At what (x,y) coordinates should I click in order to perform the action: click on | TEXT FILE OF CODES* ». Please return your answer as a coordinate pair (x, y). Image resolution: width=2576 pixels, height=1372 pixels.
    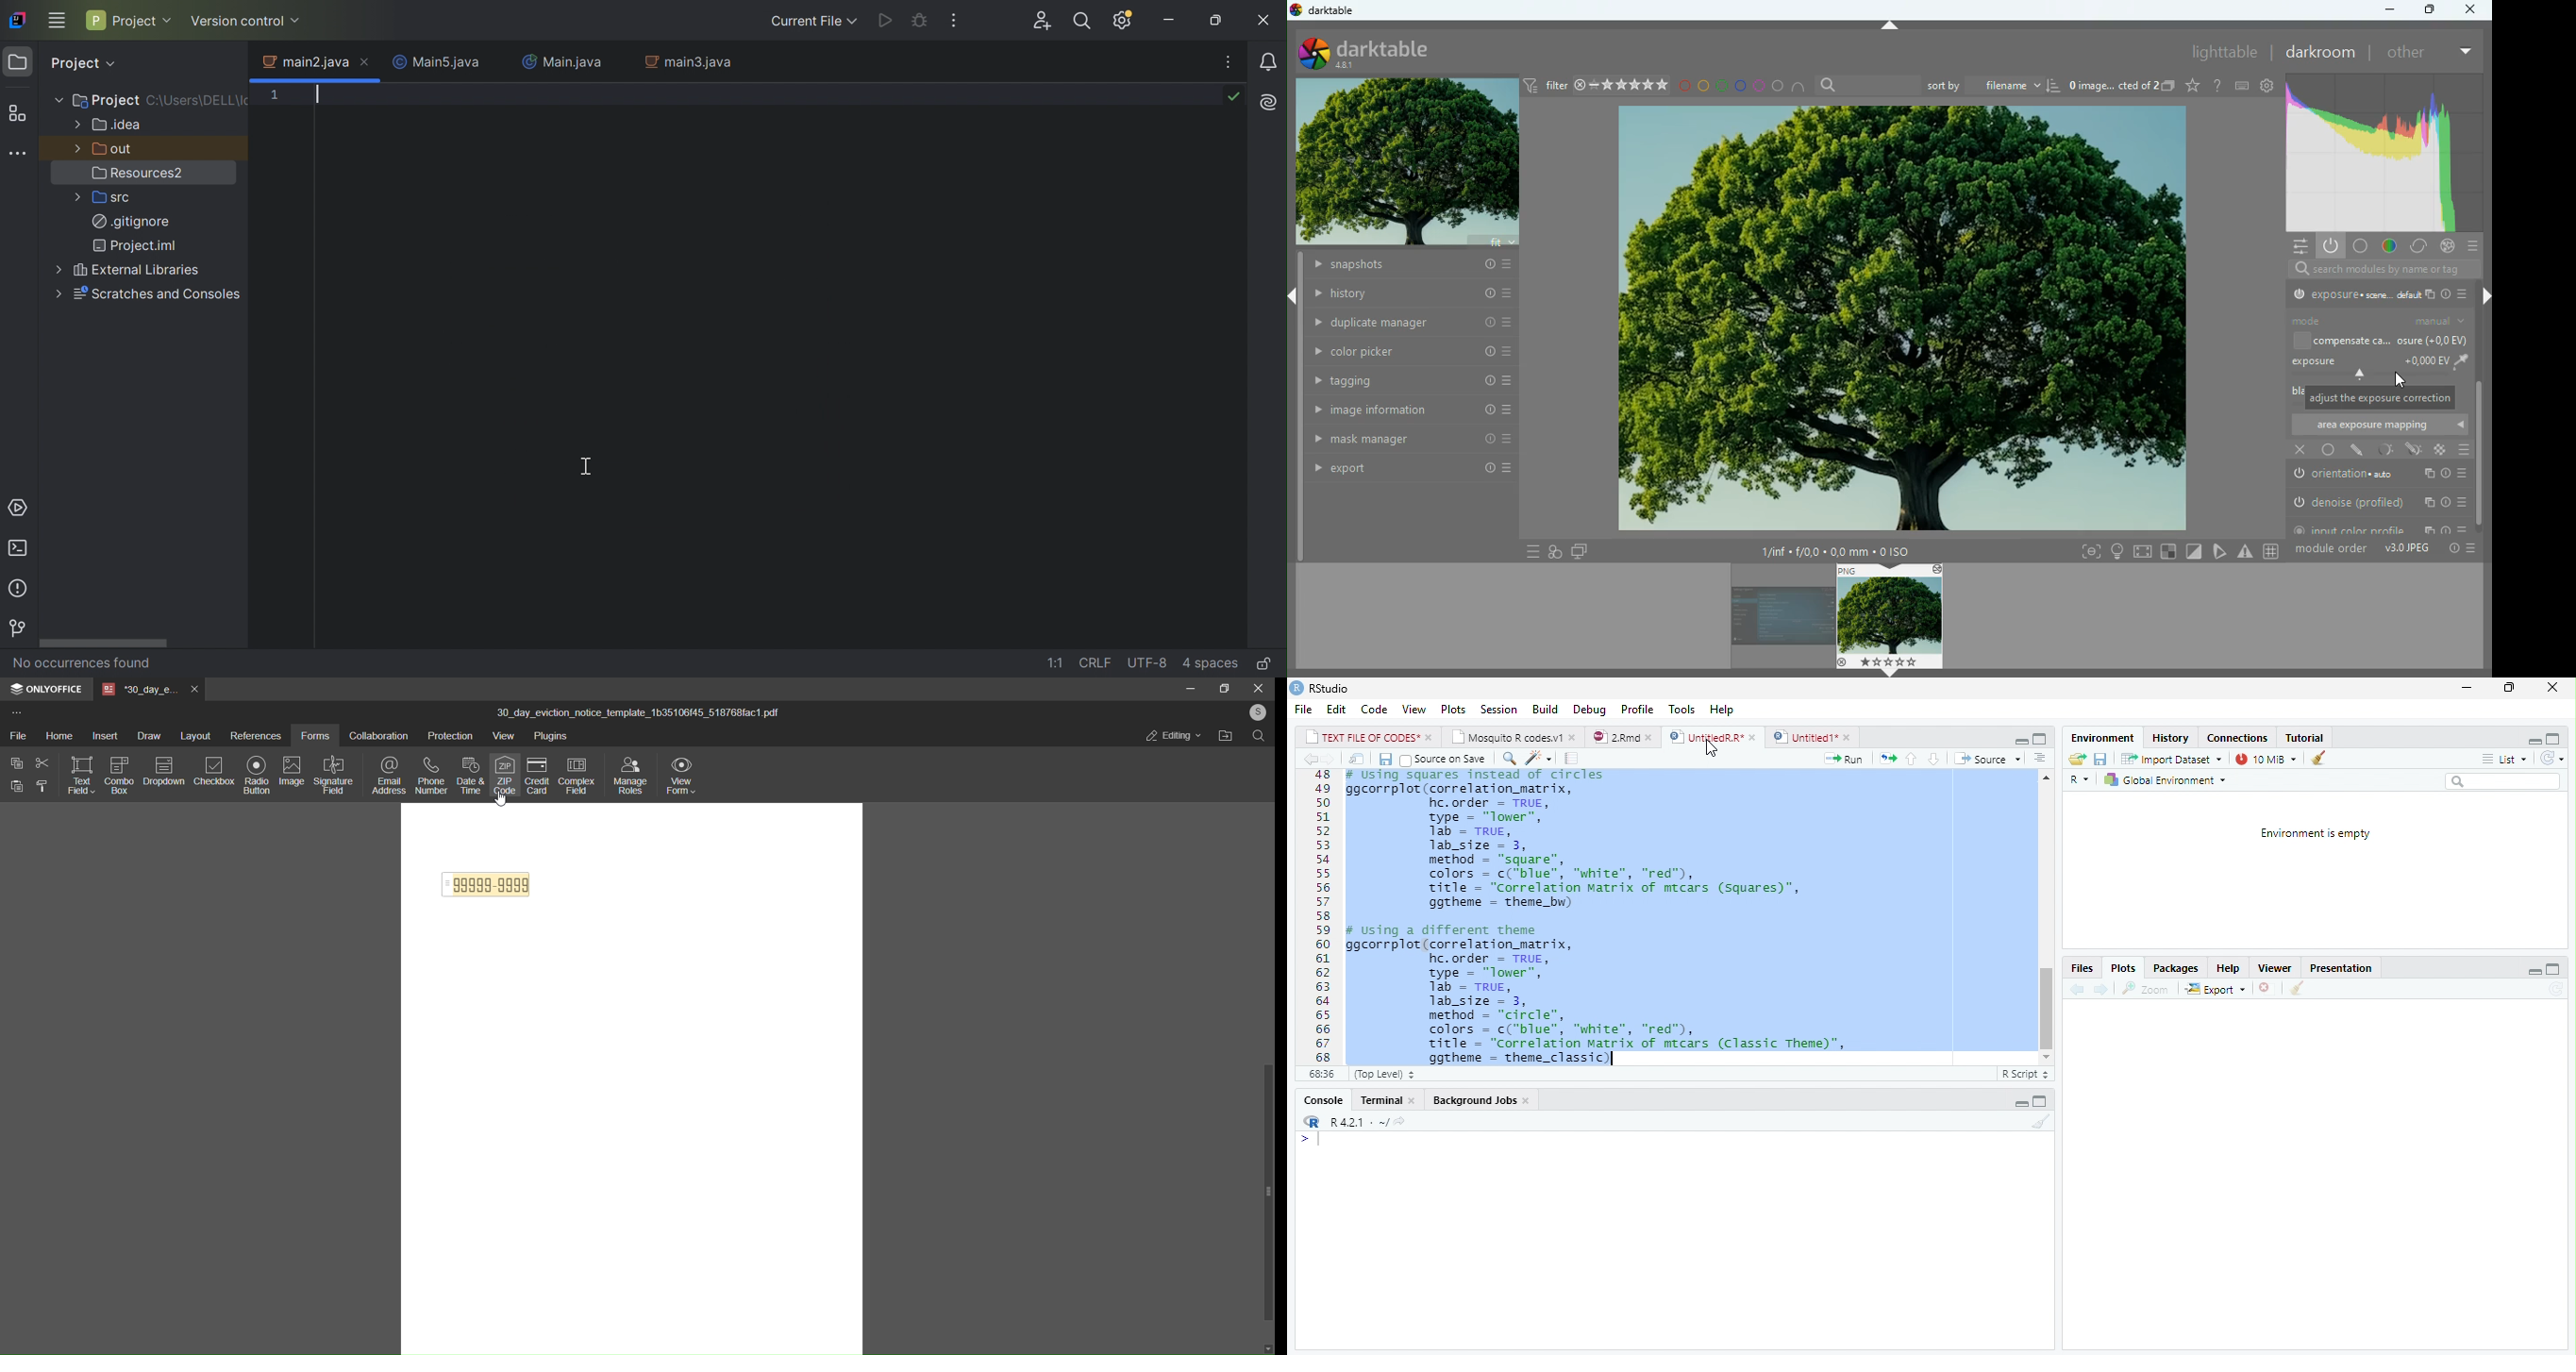
    Looking at the image, I should click on (1370, 737).